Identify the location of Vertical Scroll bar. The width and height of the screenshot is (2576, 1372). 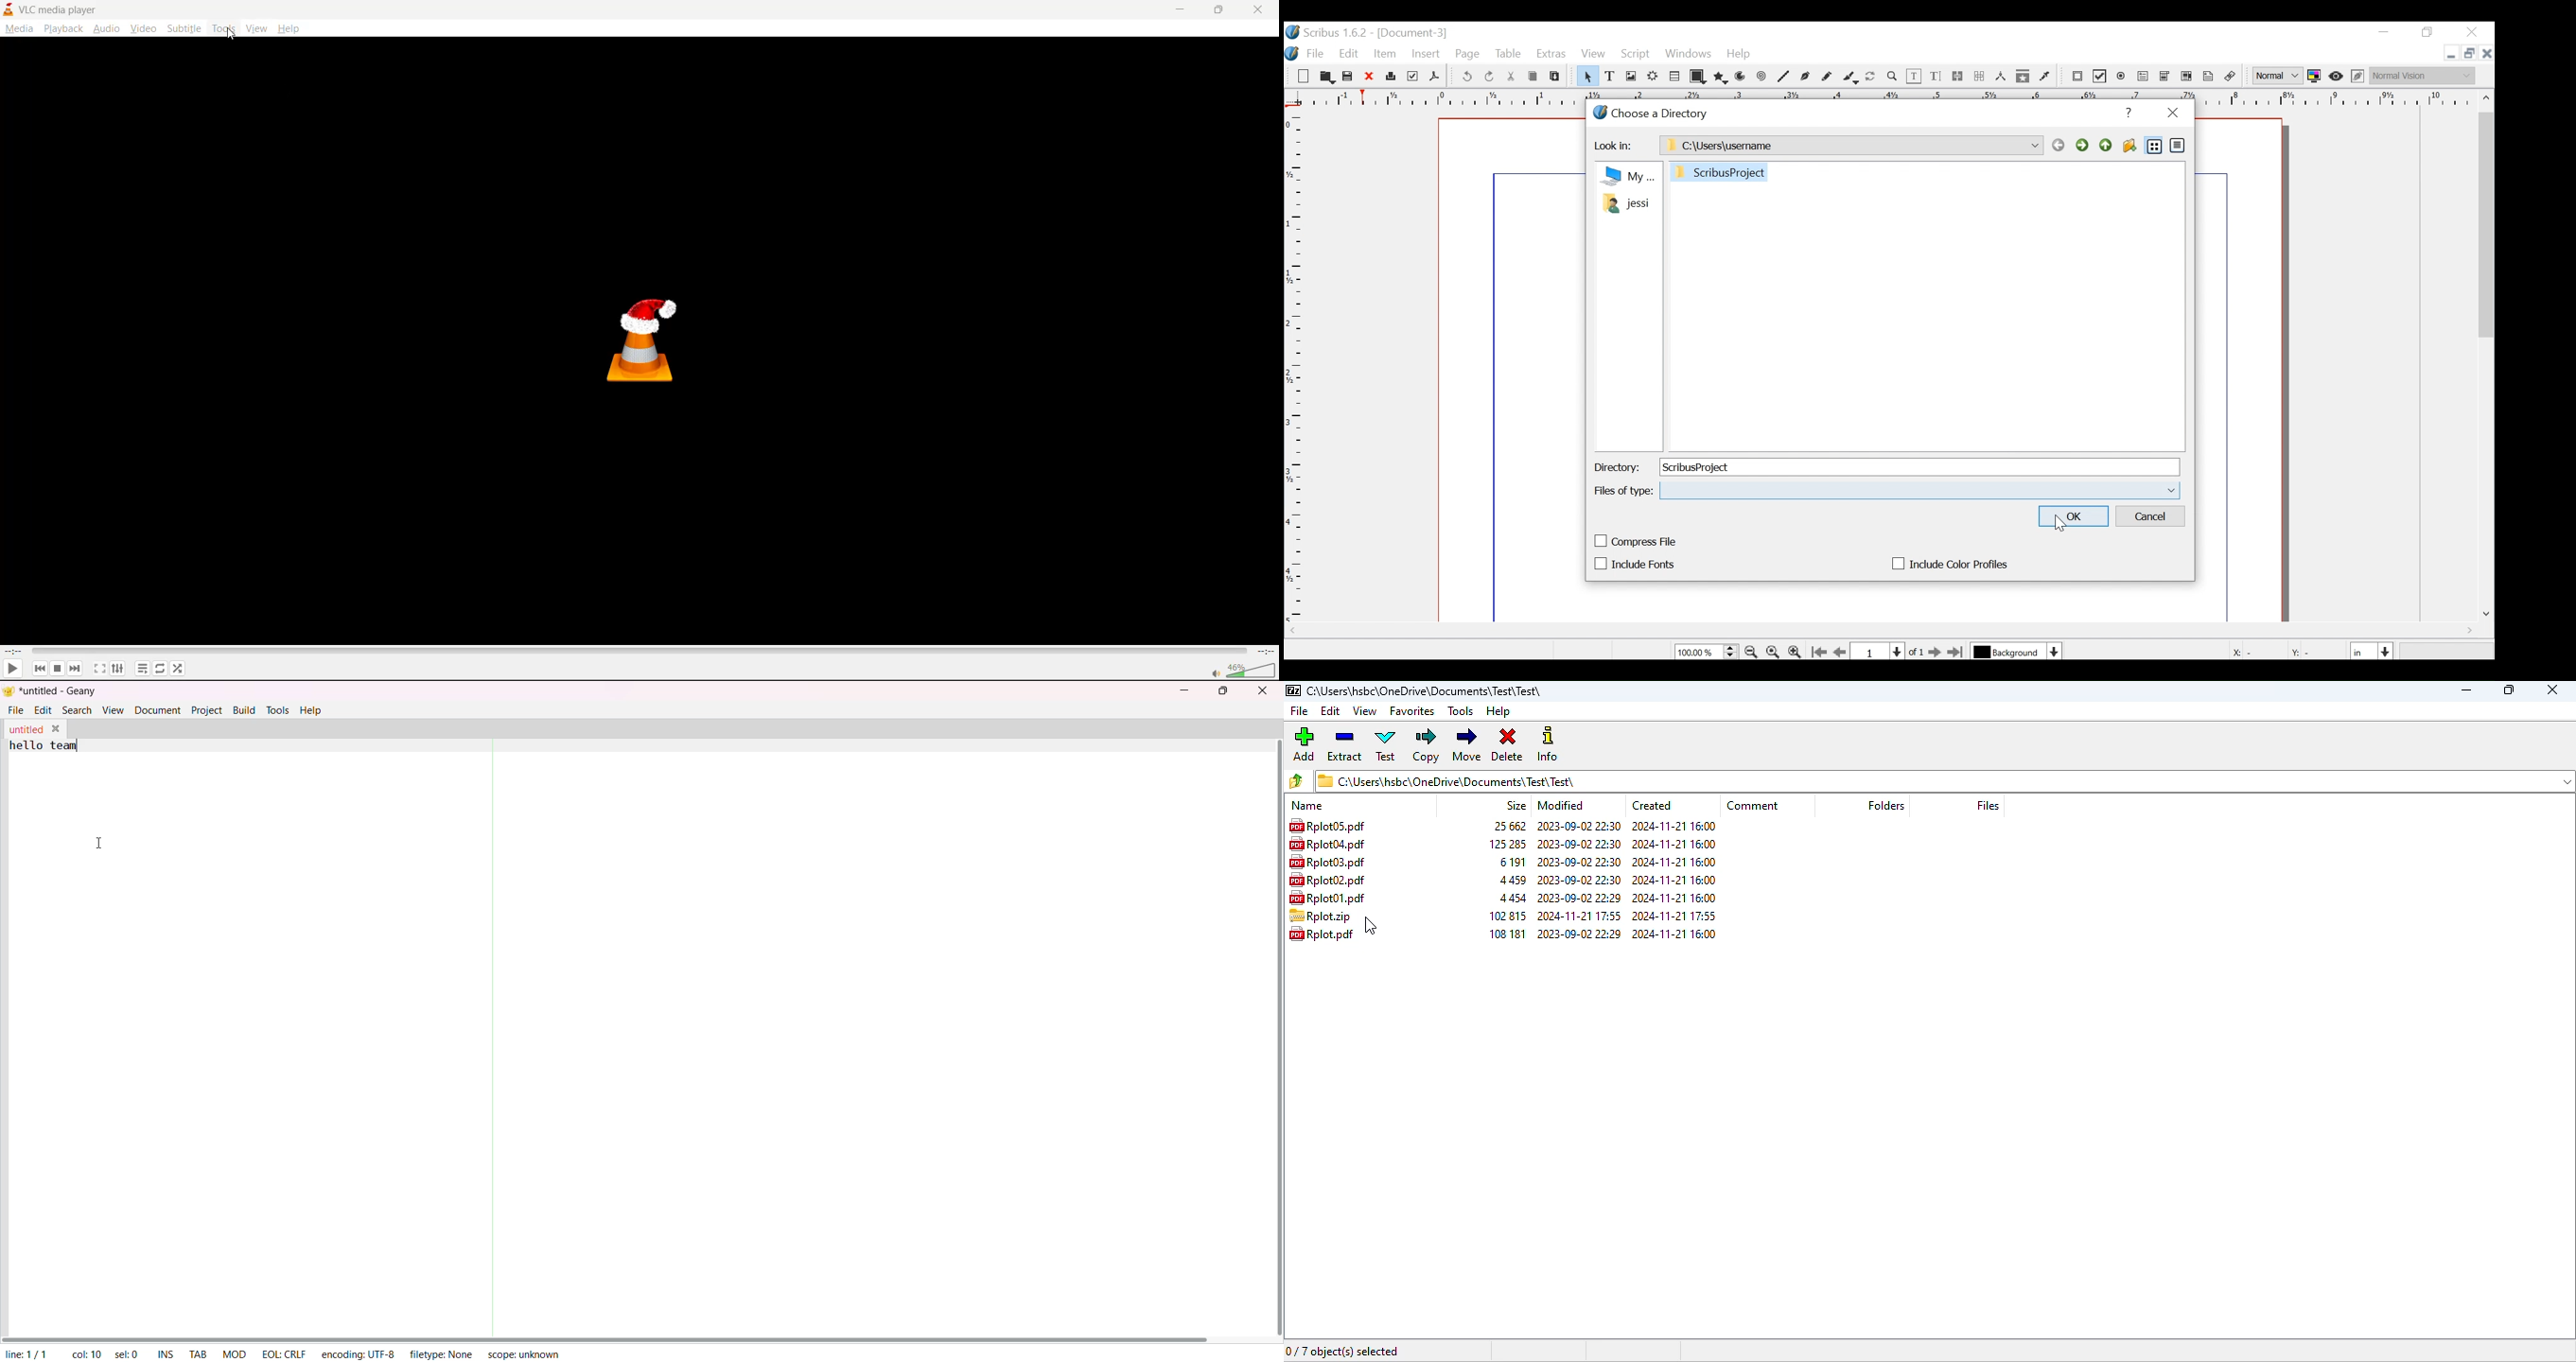
(2487, 224).